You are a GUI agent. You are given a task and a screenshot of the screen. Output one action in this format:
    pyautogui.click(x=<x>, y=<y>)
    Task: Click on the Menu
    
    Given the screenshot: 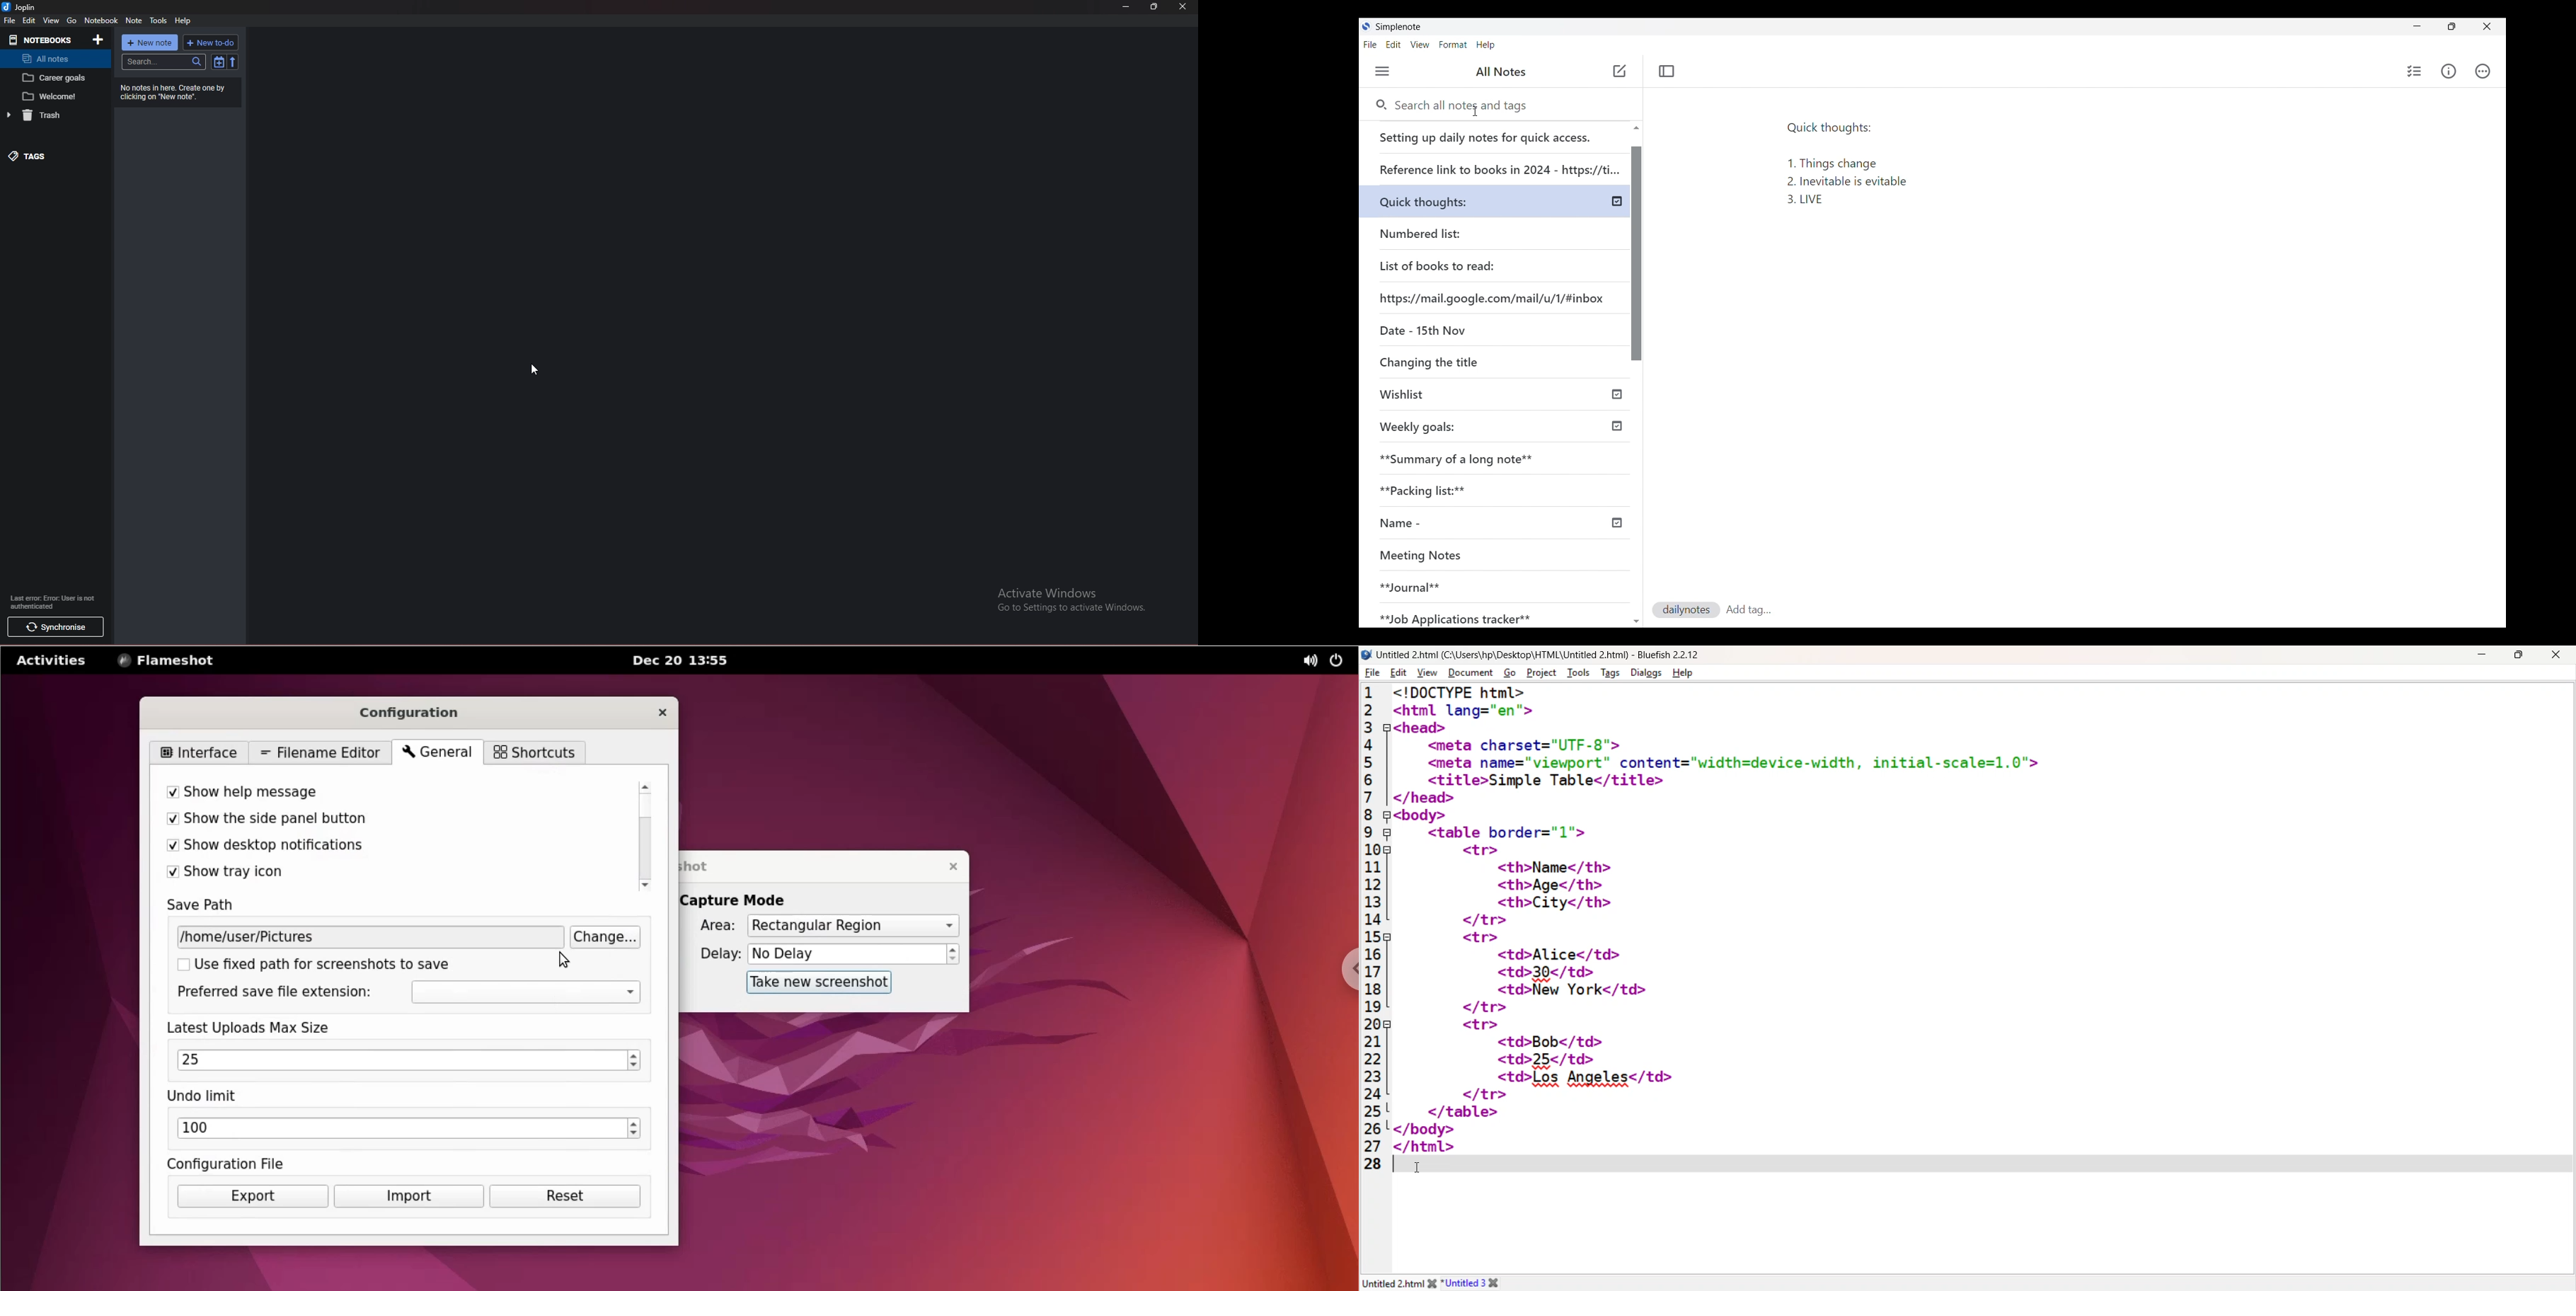 What is the action you would take?
    pyautogui.click(x=1382, y=71)
    